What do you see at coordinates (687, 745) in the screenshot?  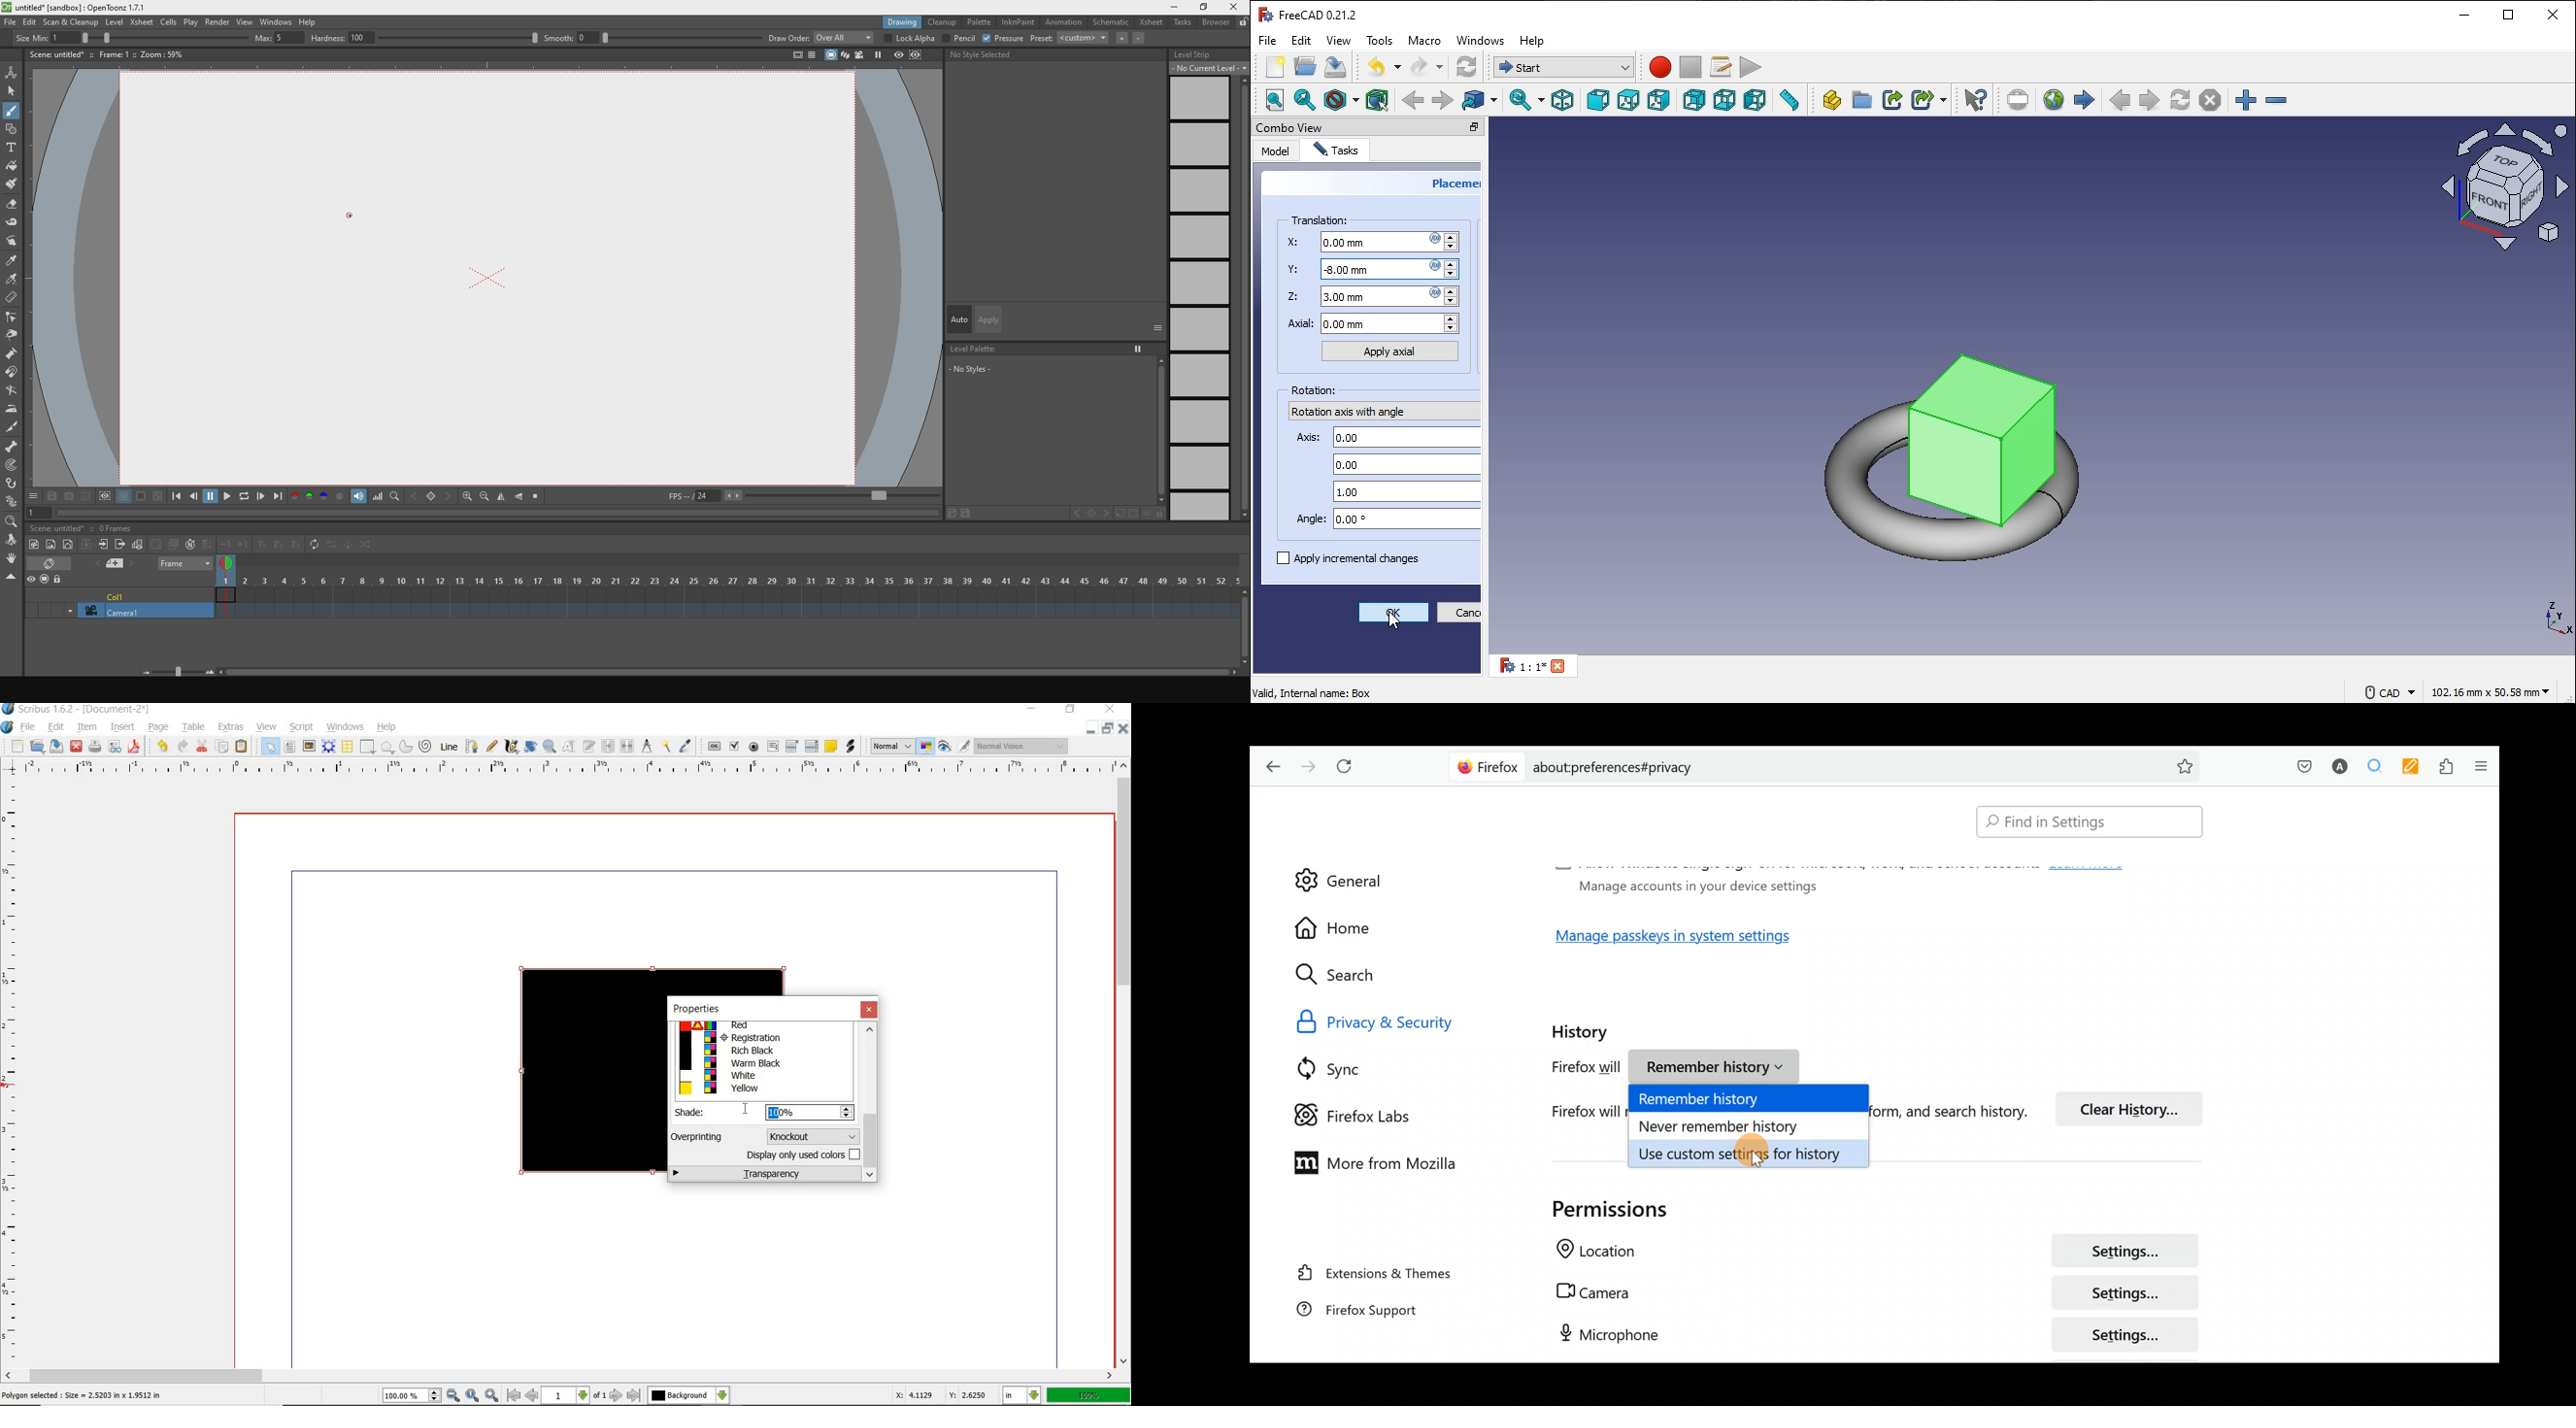 I see `eye dropper` at bounding box center [687, 745].